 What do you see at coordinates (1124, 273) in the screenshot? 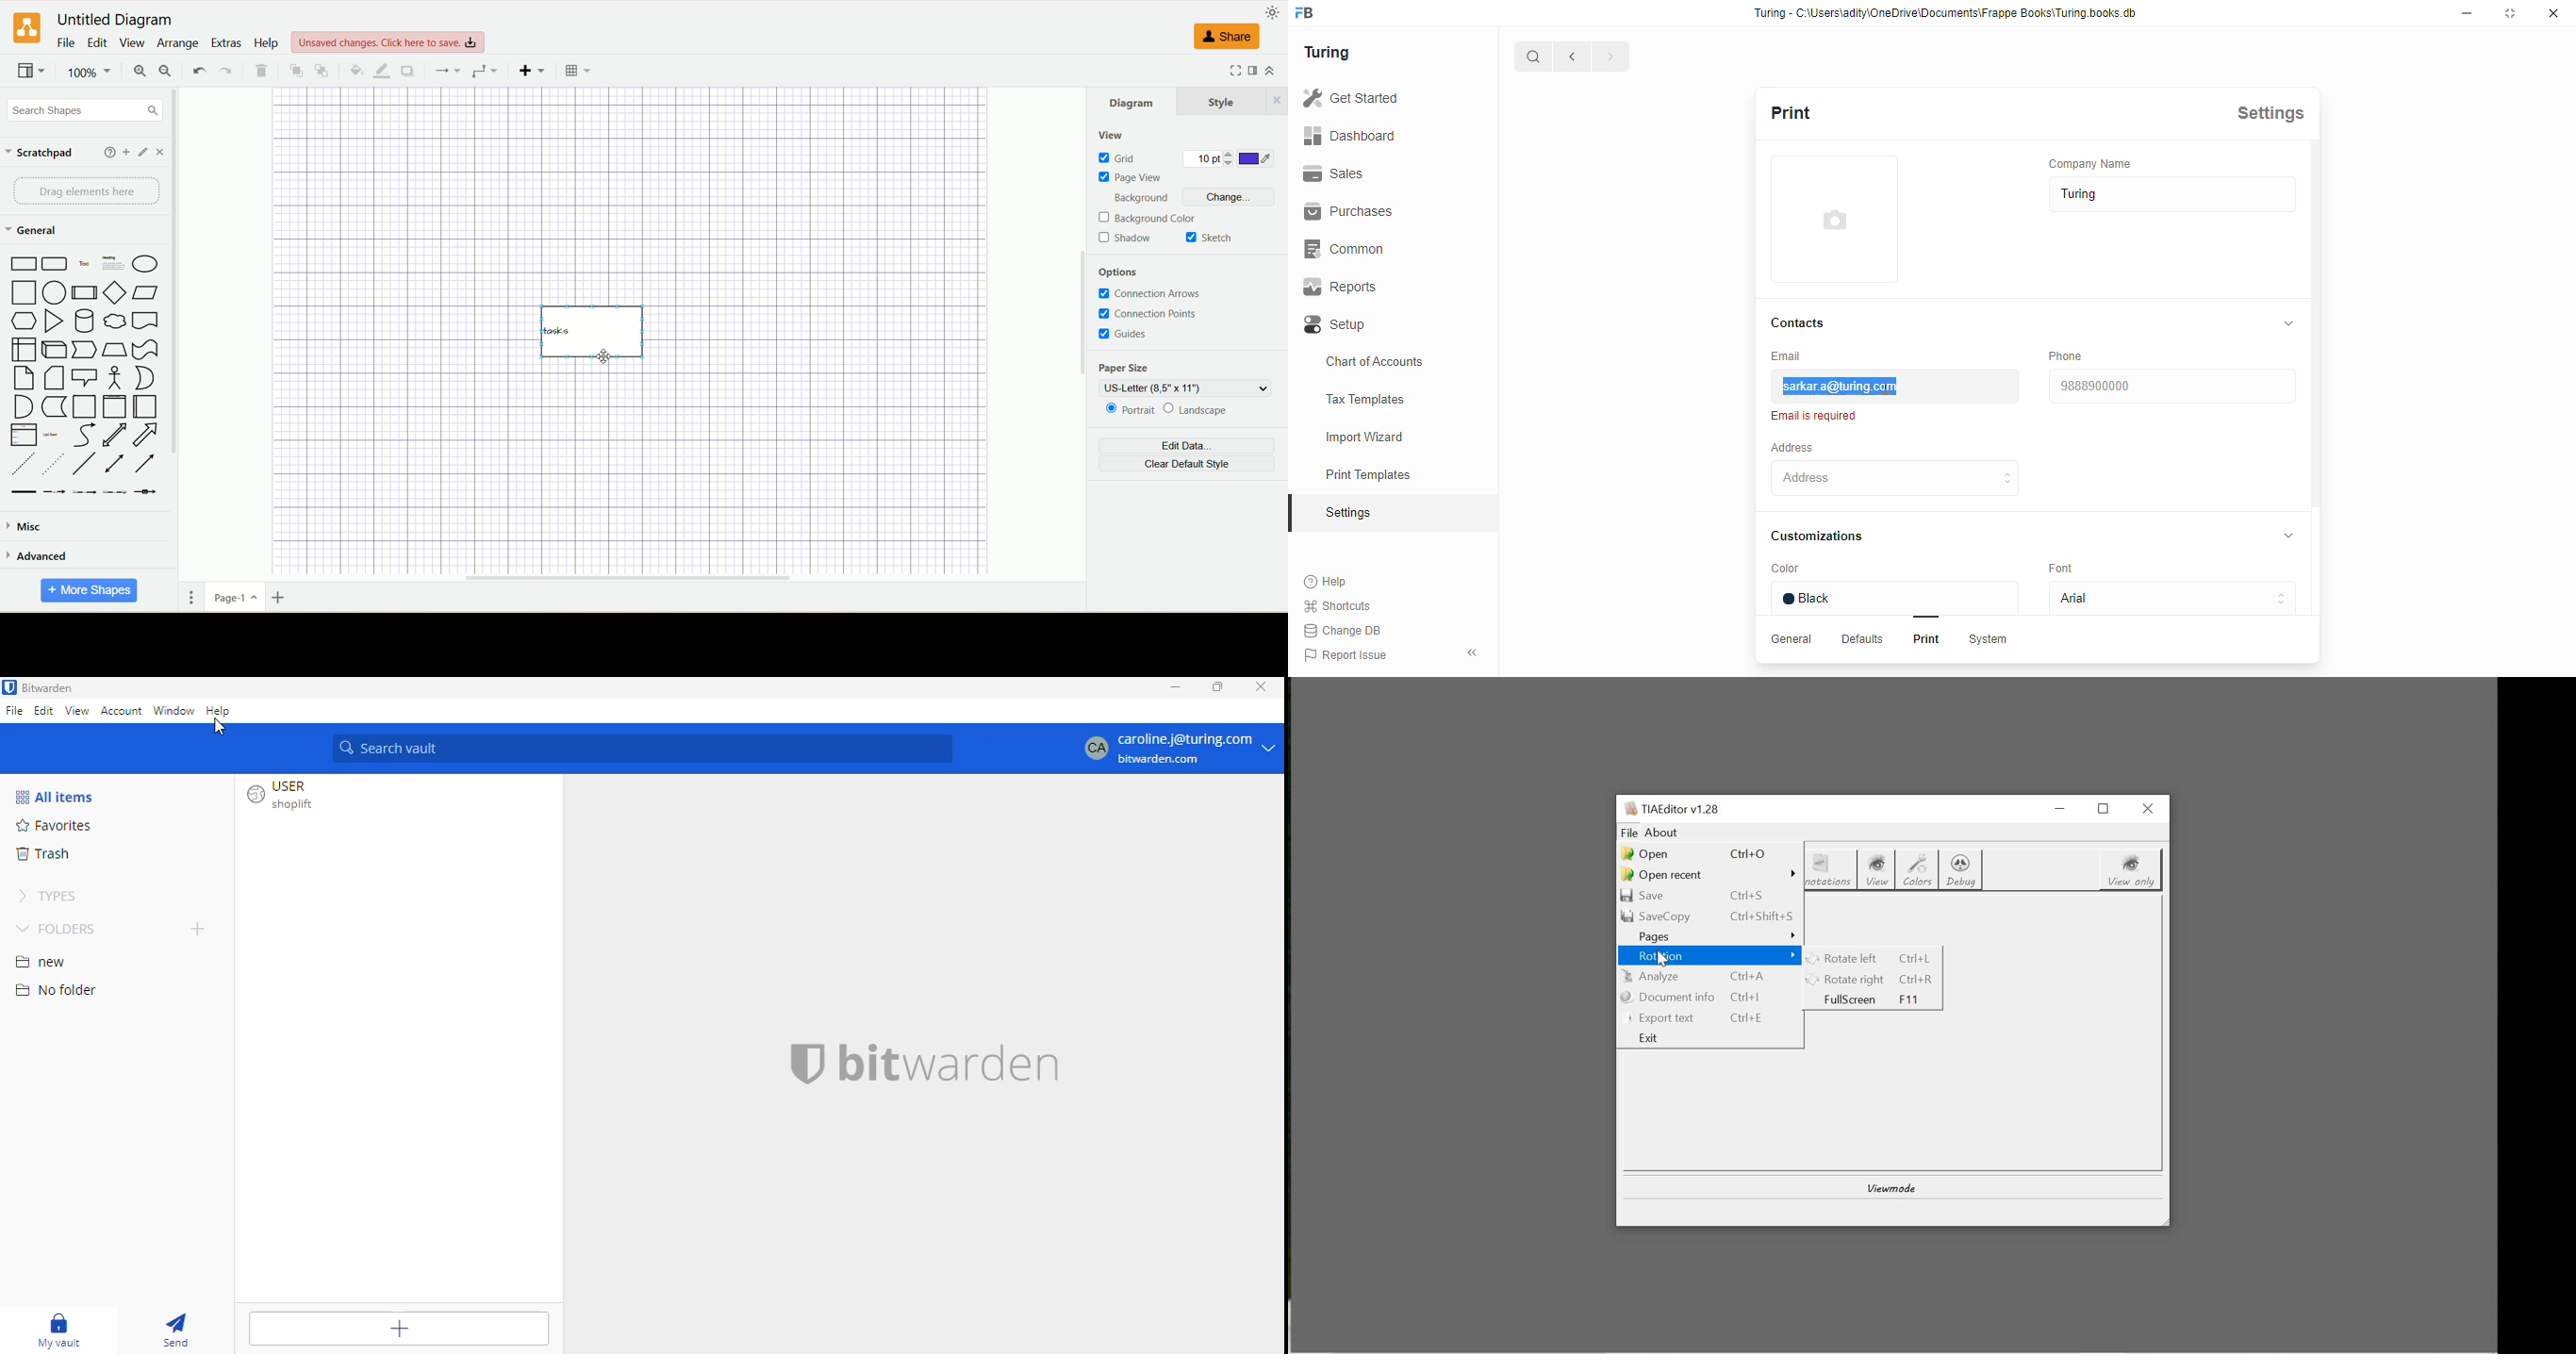
I see `options` at bounding box center [1124, 273].